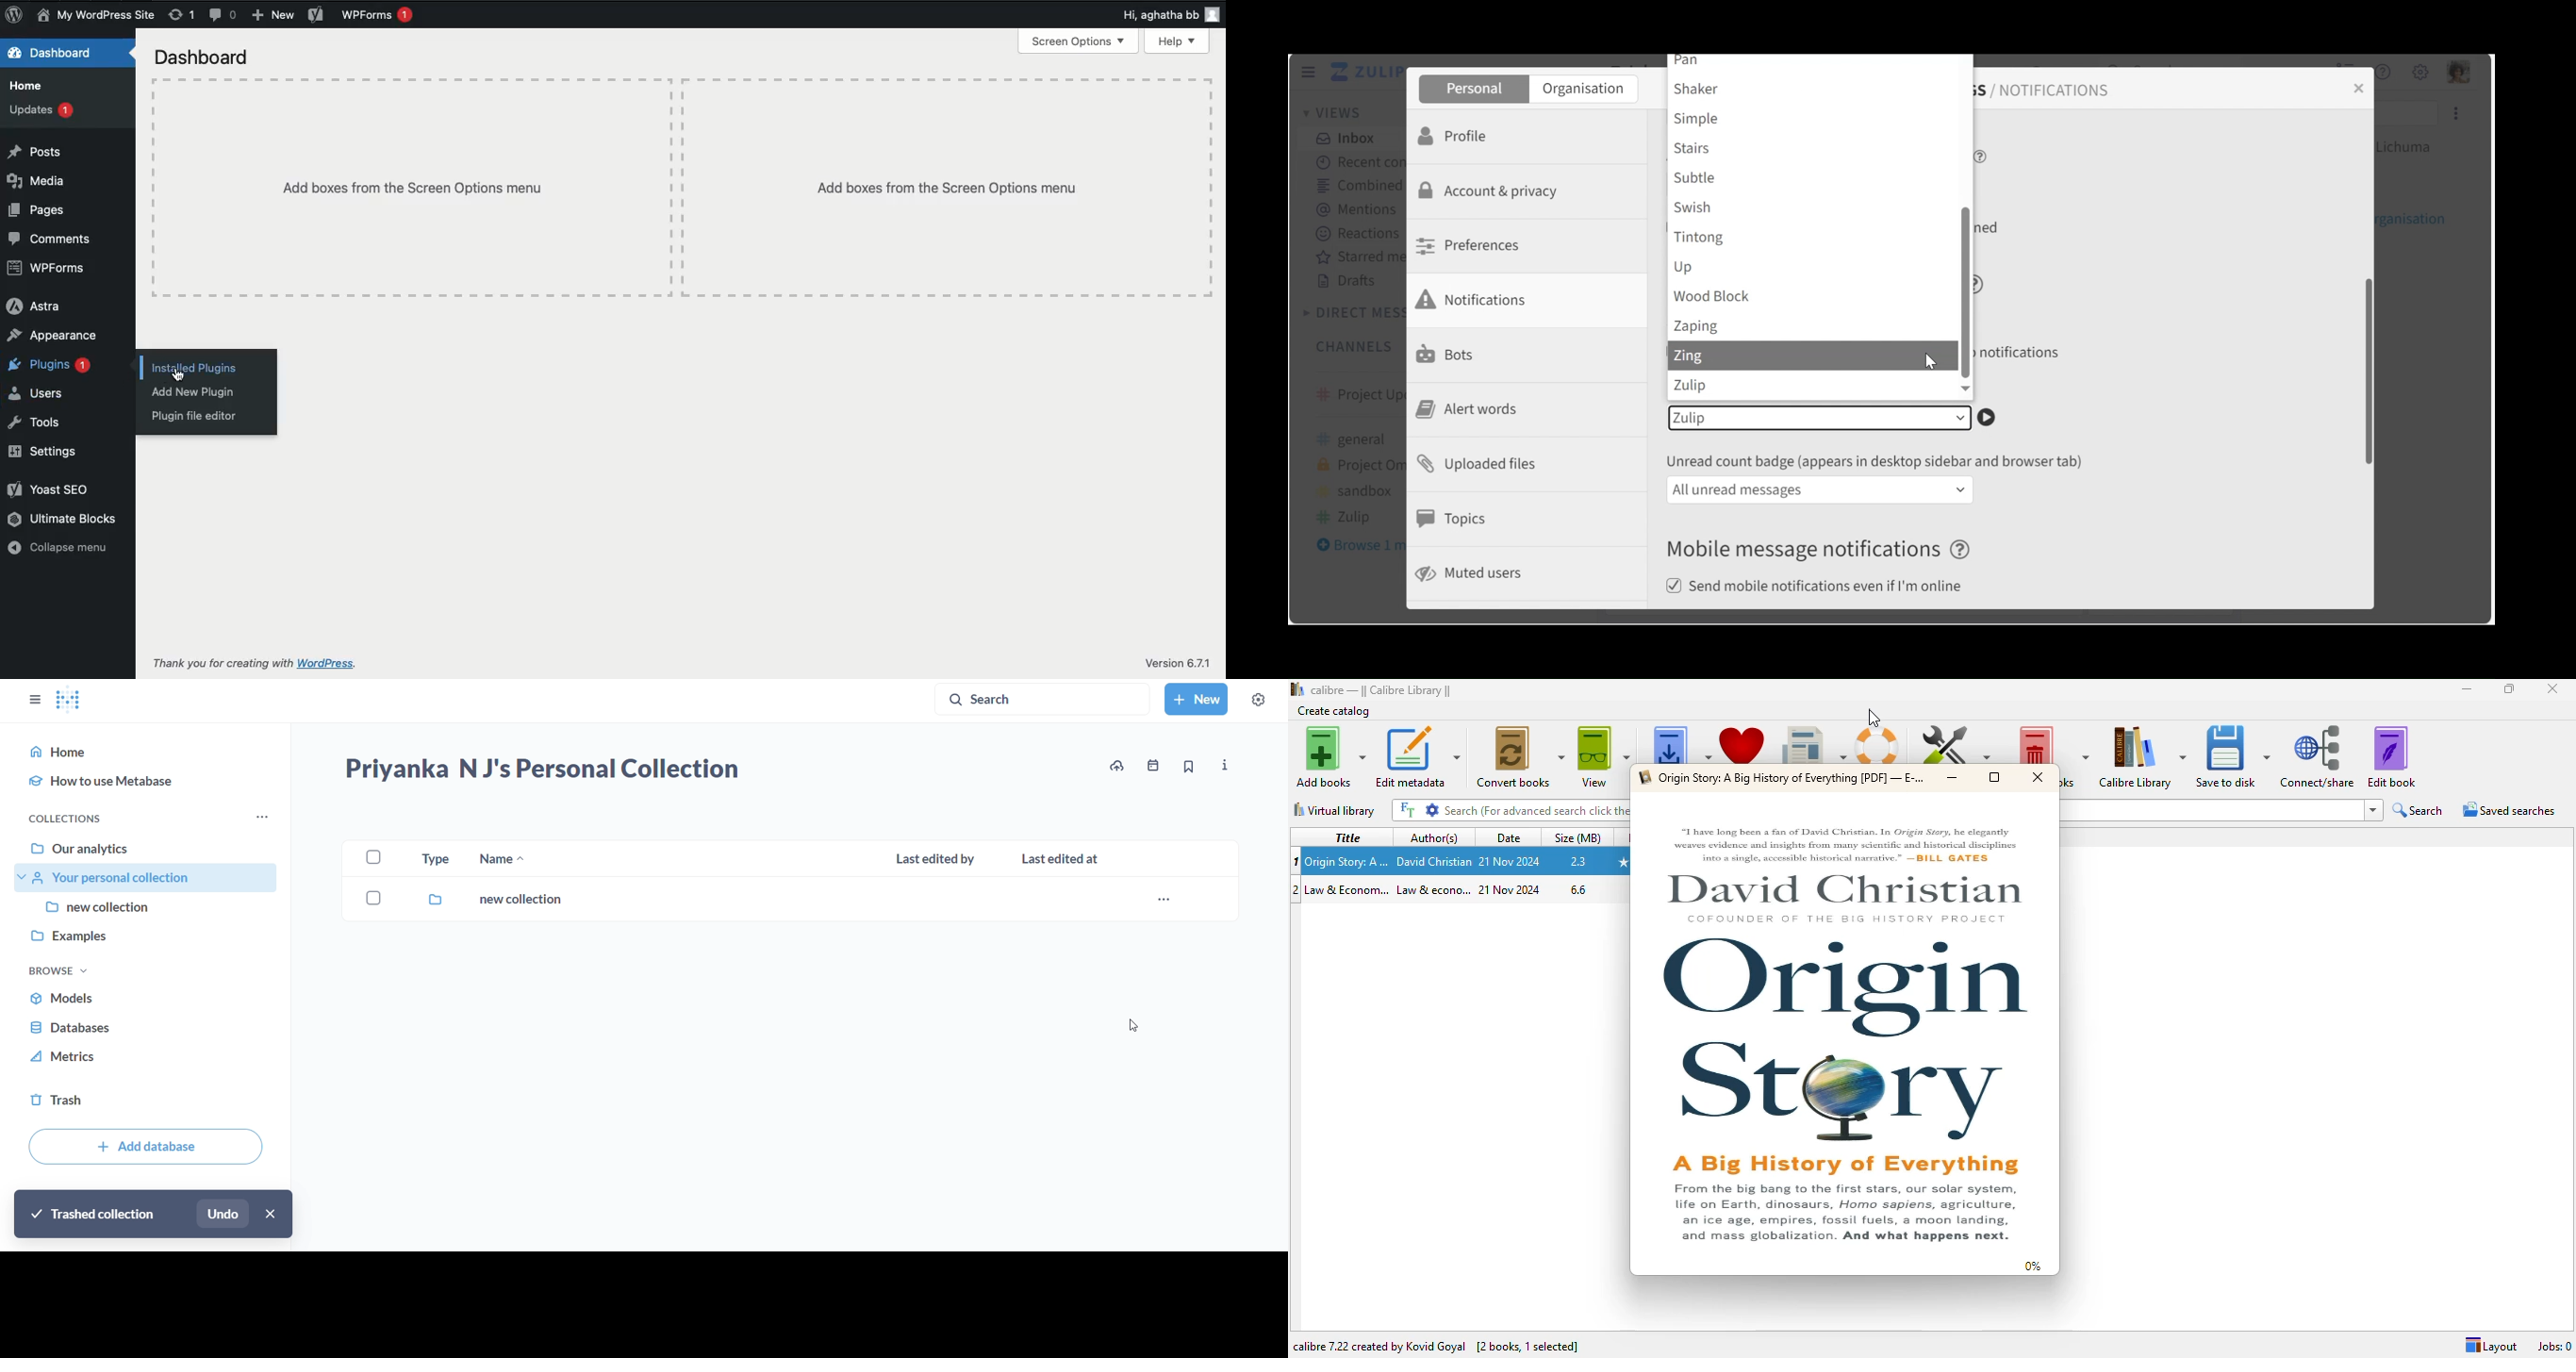  What do you see at coordinates (1379, 1346) in the screenshot?
I see `calibre 7.22 created by Kovid Goyal` at bounding box center [1379, 1346].